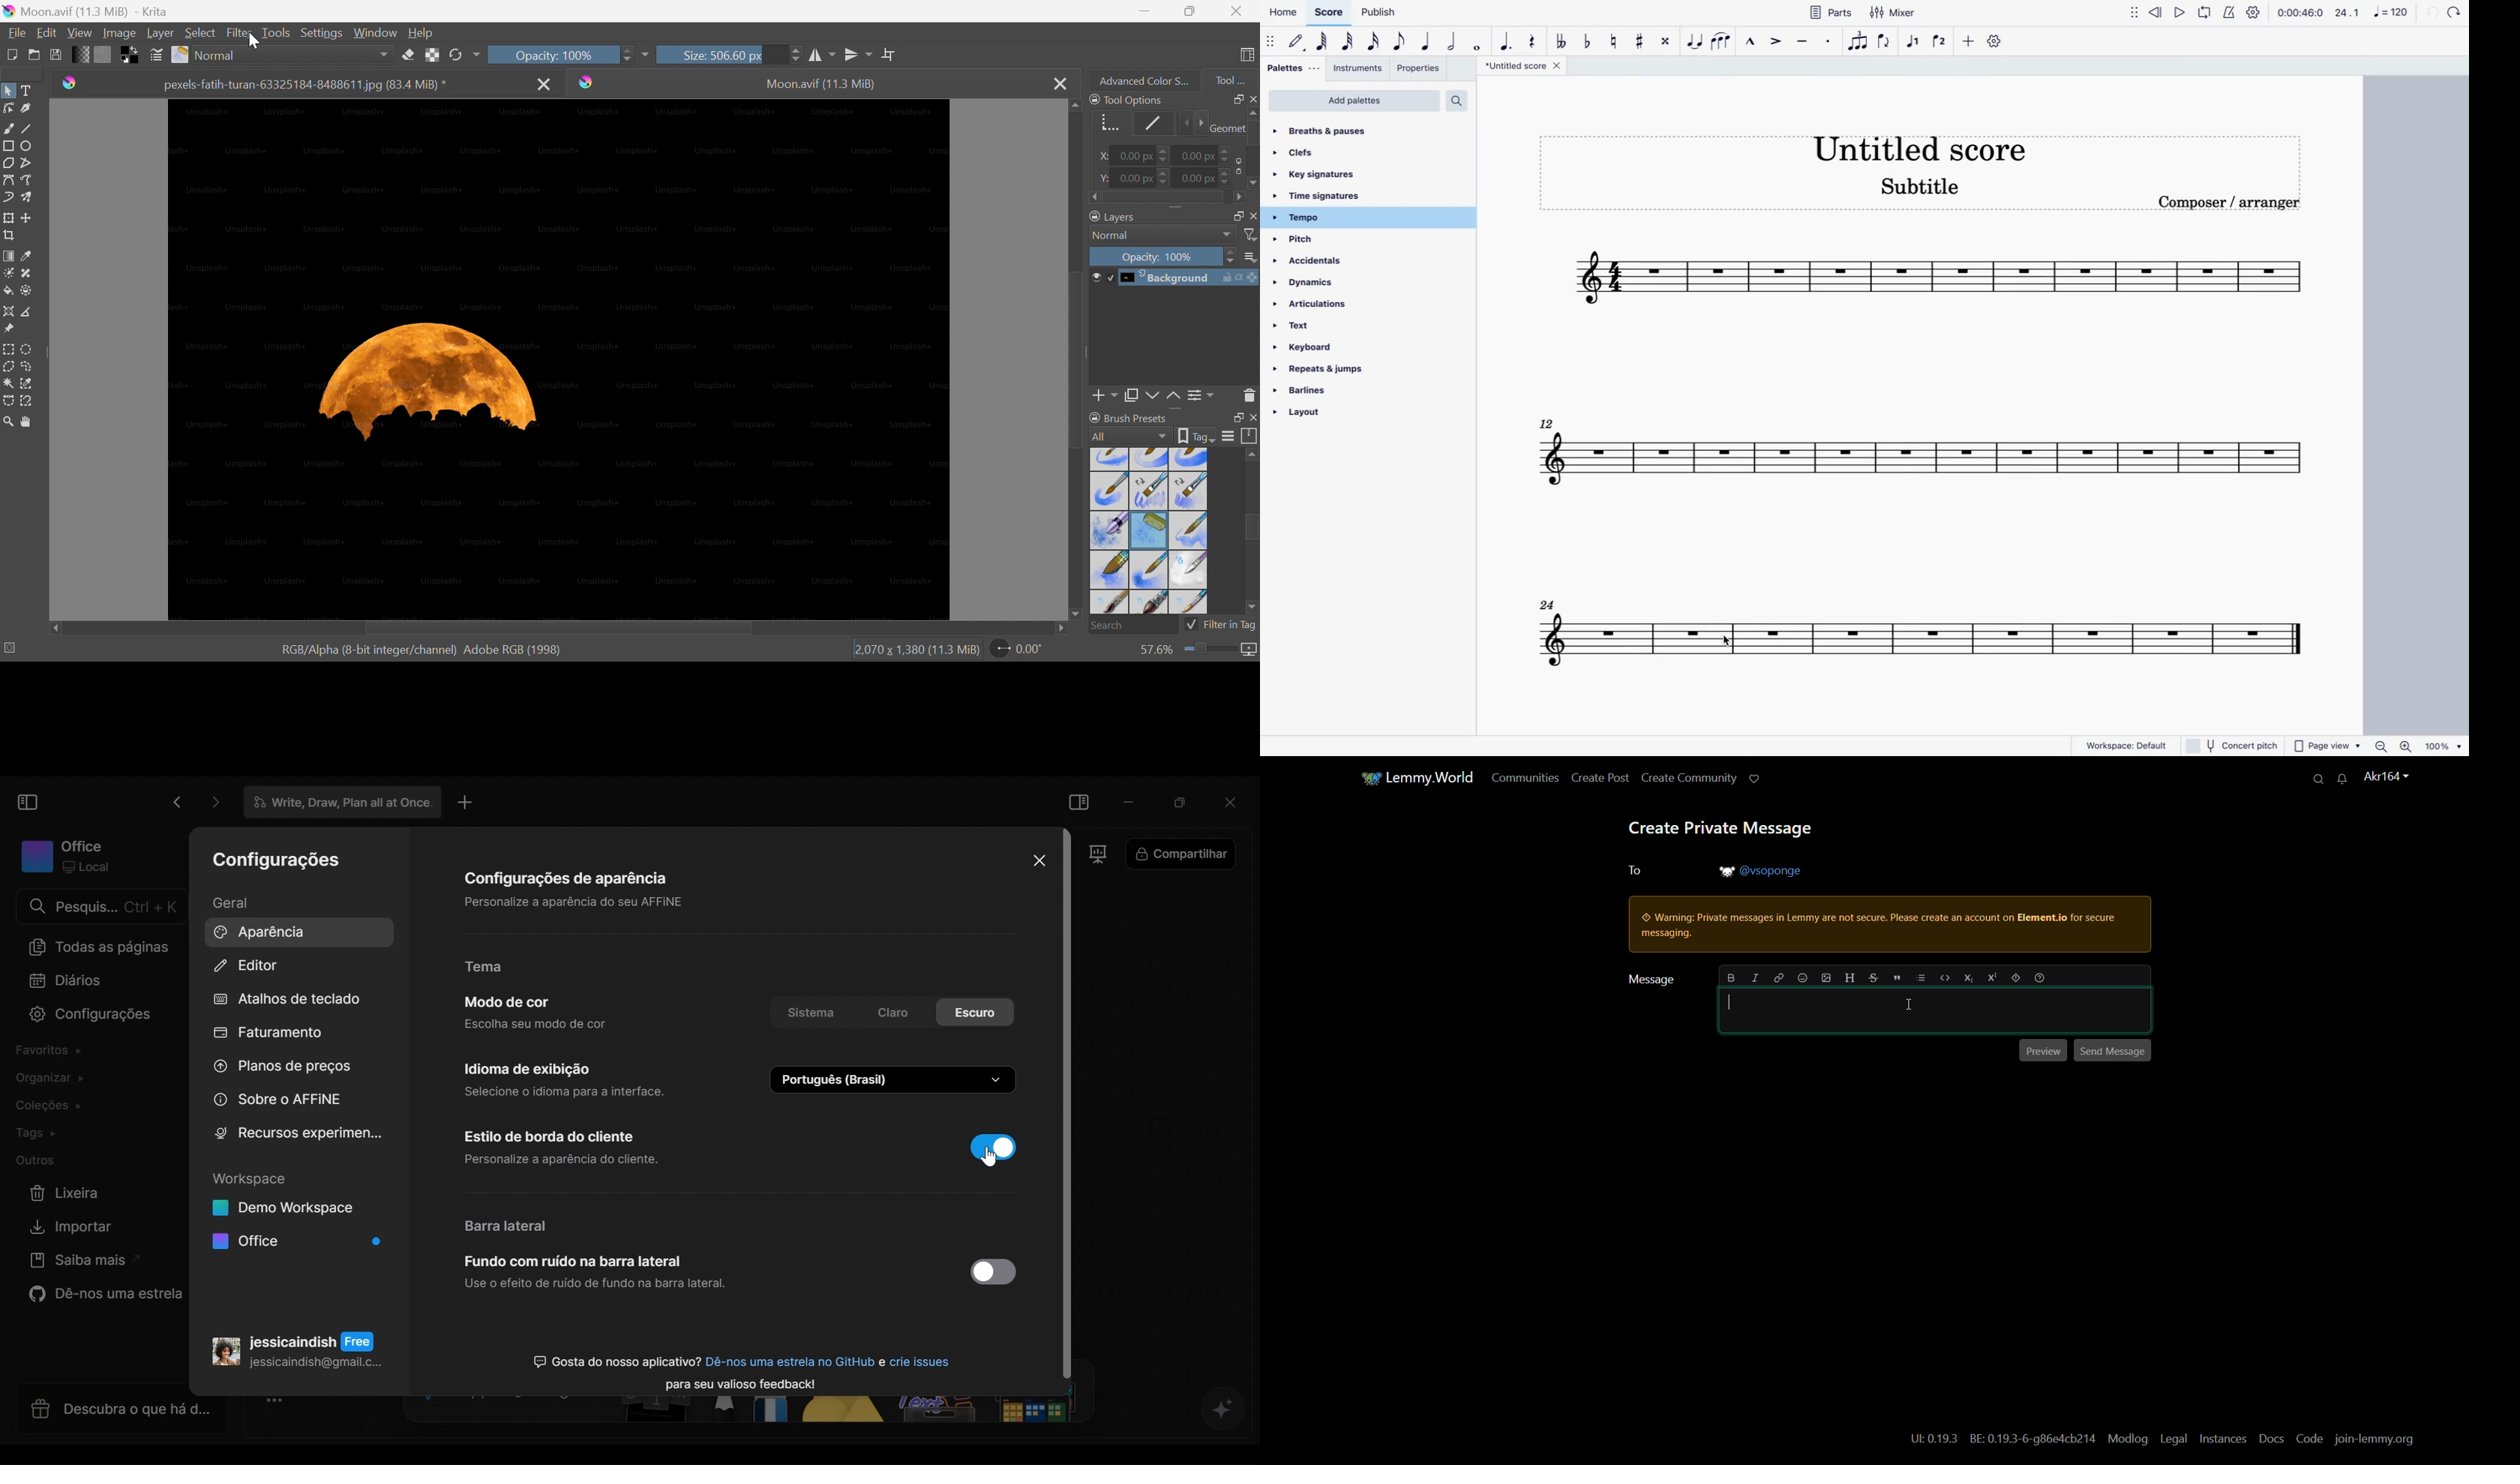 This screenshot has width=2520, height=1484. Describe the element at coordinates (66, 981) in the screenshot. I see `Journal` at that location.